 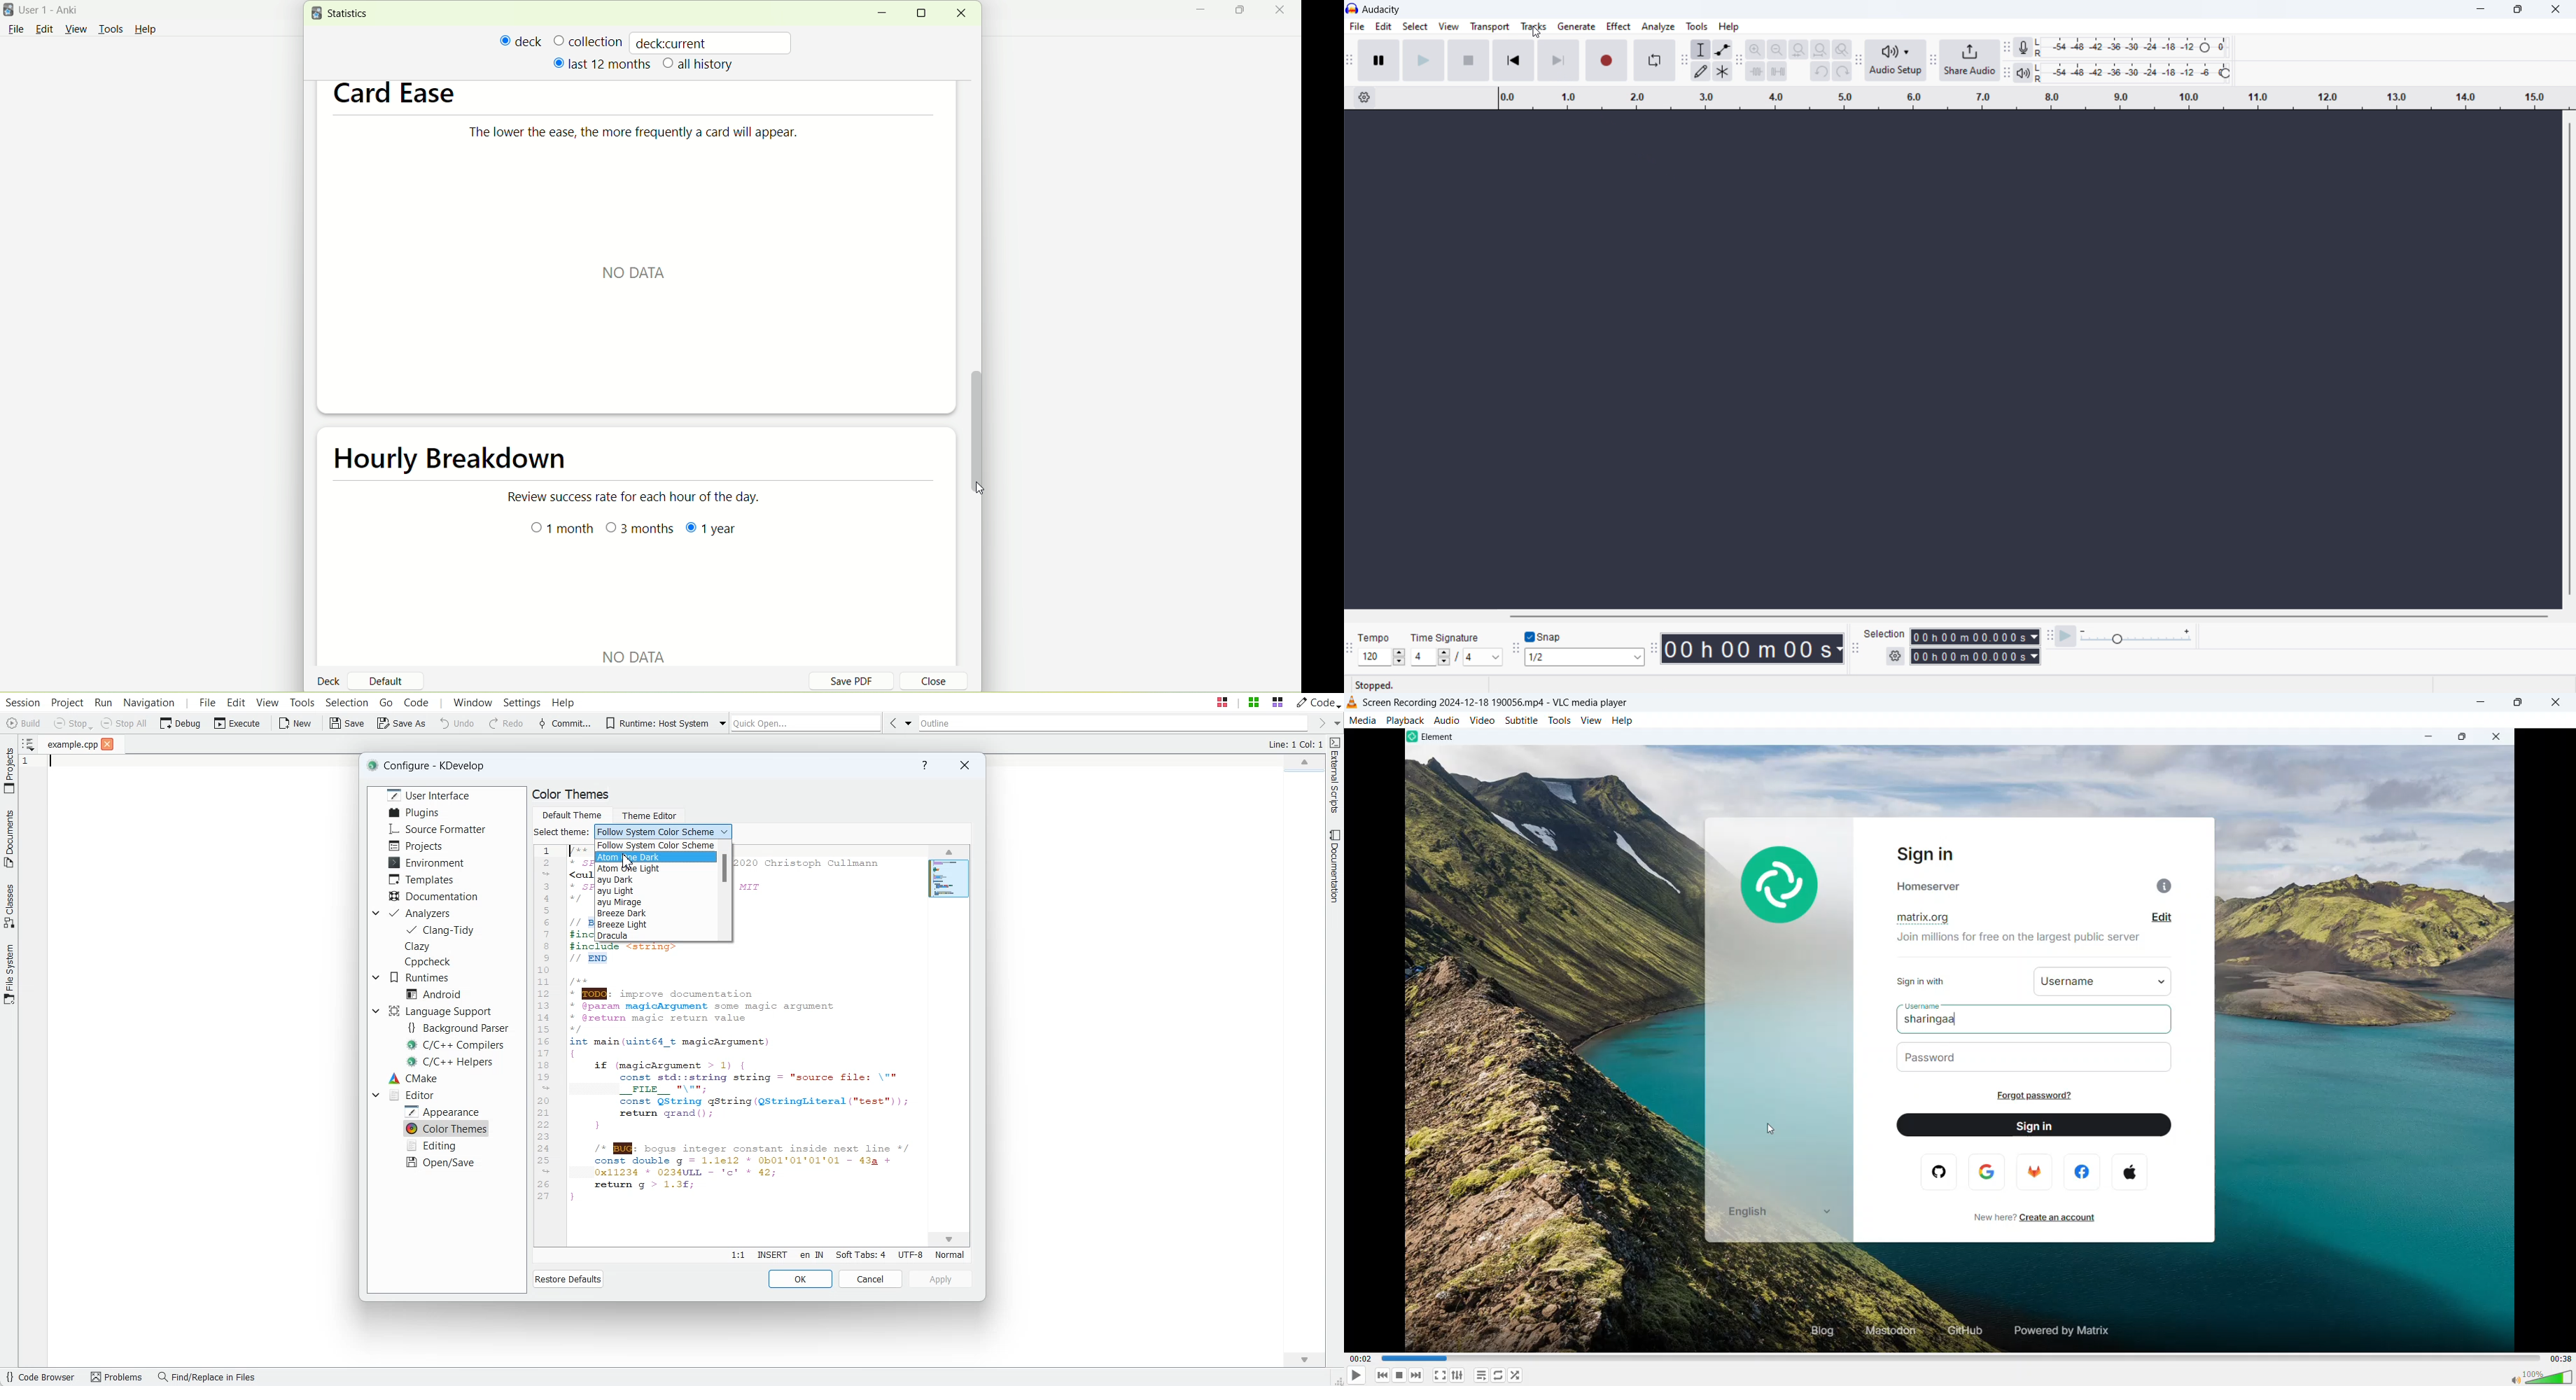 What do you see at coordinates (1533, 26) in the screenshot?
I see `tracks` at bounding box center [1533, 26].